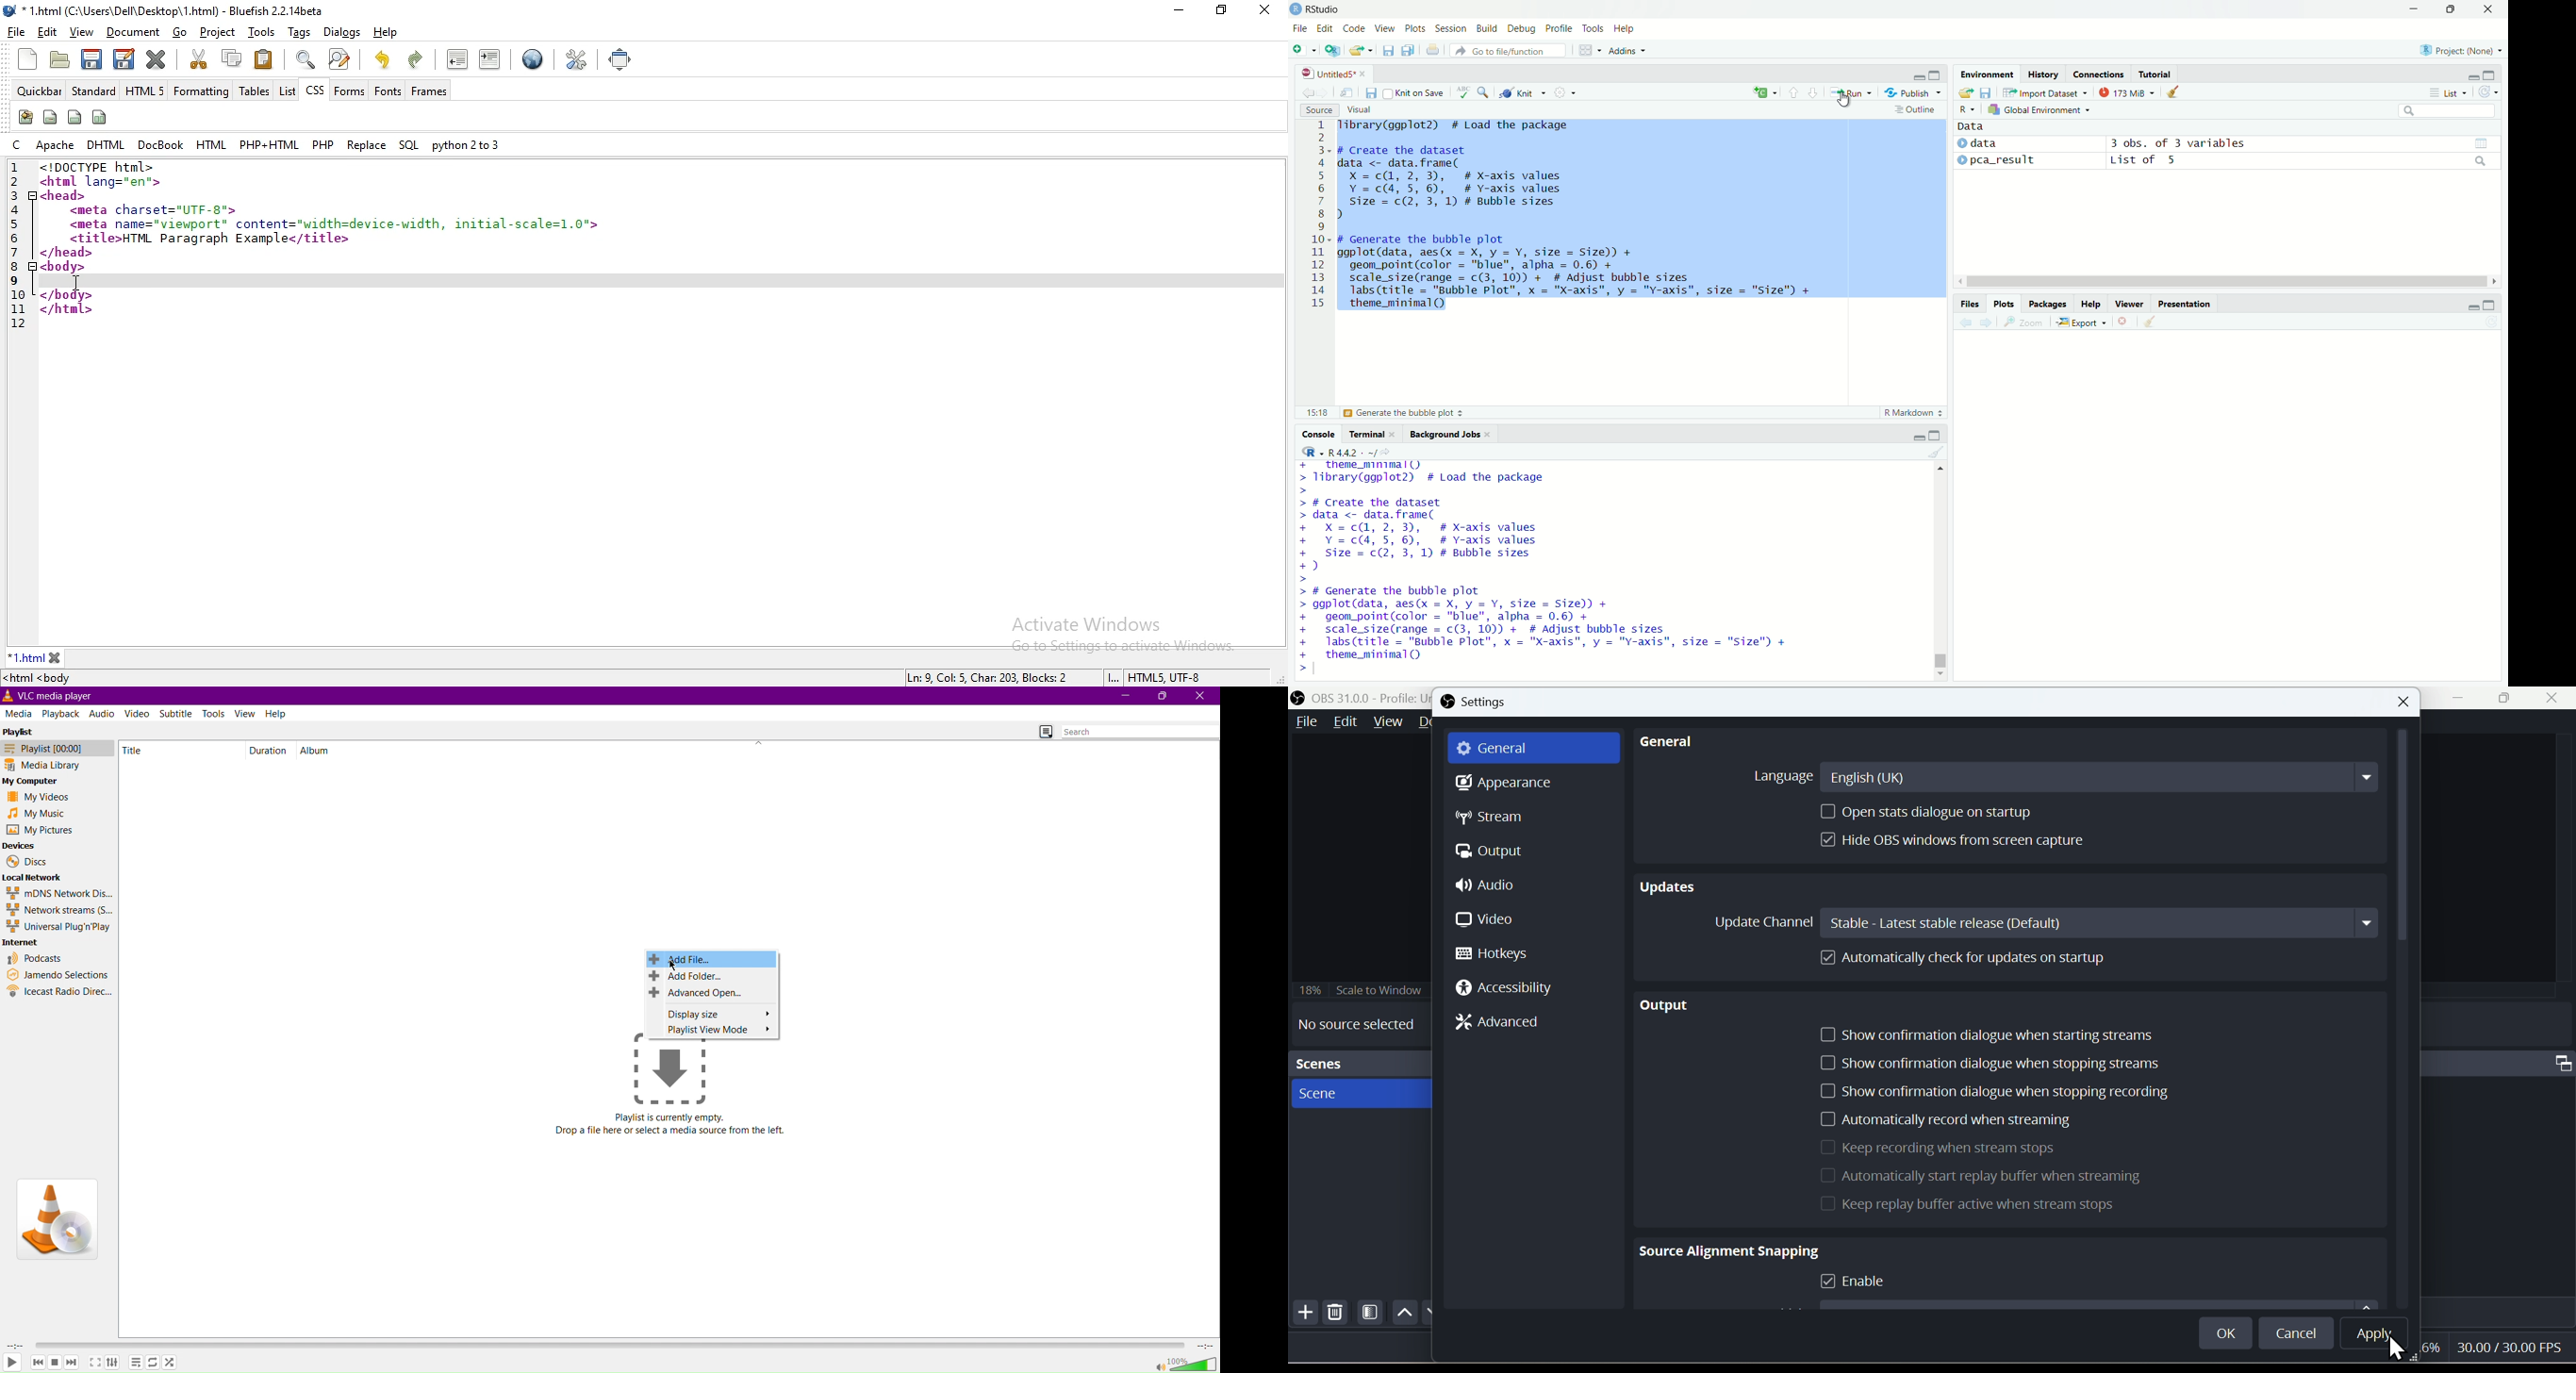 This screenshot has height=1400, width=2576. What do you see at coordinates (1560, 29) in the screenshot?
I see `profile` at bounding box center [1560, 29].